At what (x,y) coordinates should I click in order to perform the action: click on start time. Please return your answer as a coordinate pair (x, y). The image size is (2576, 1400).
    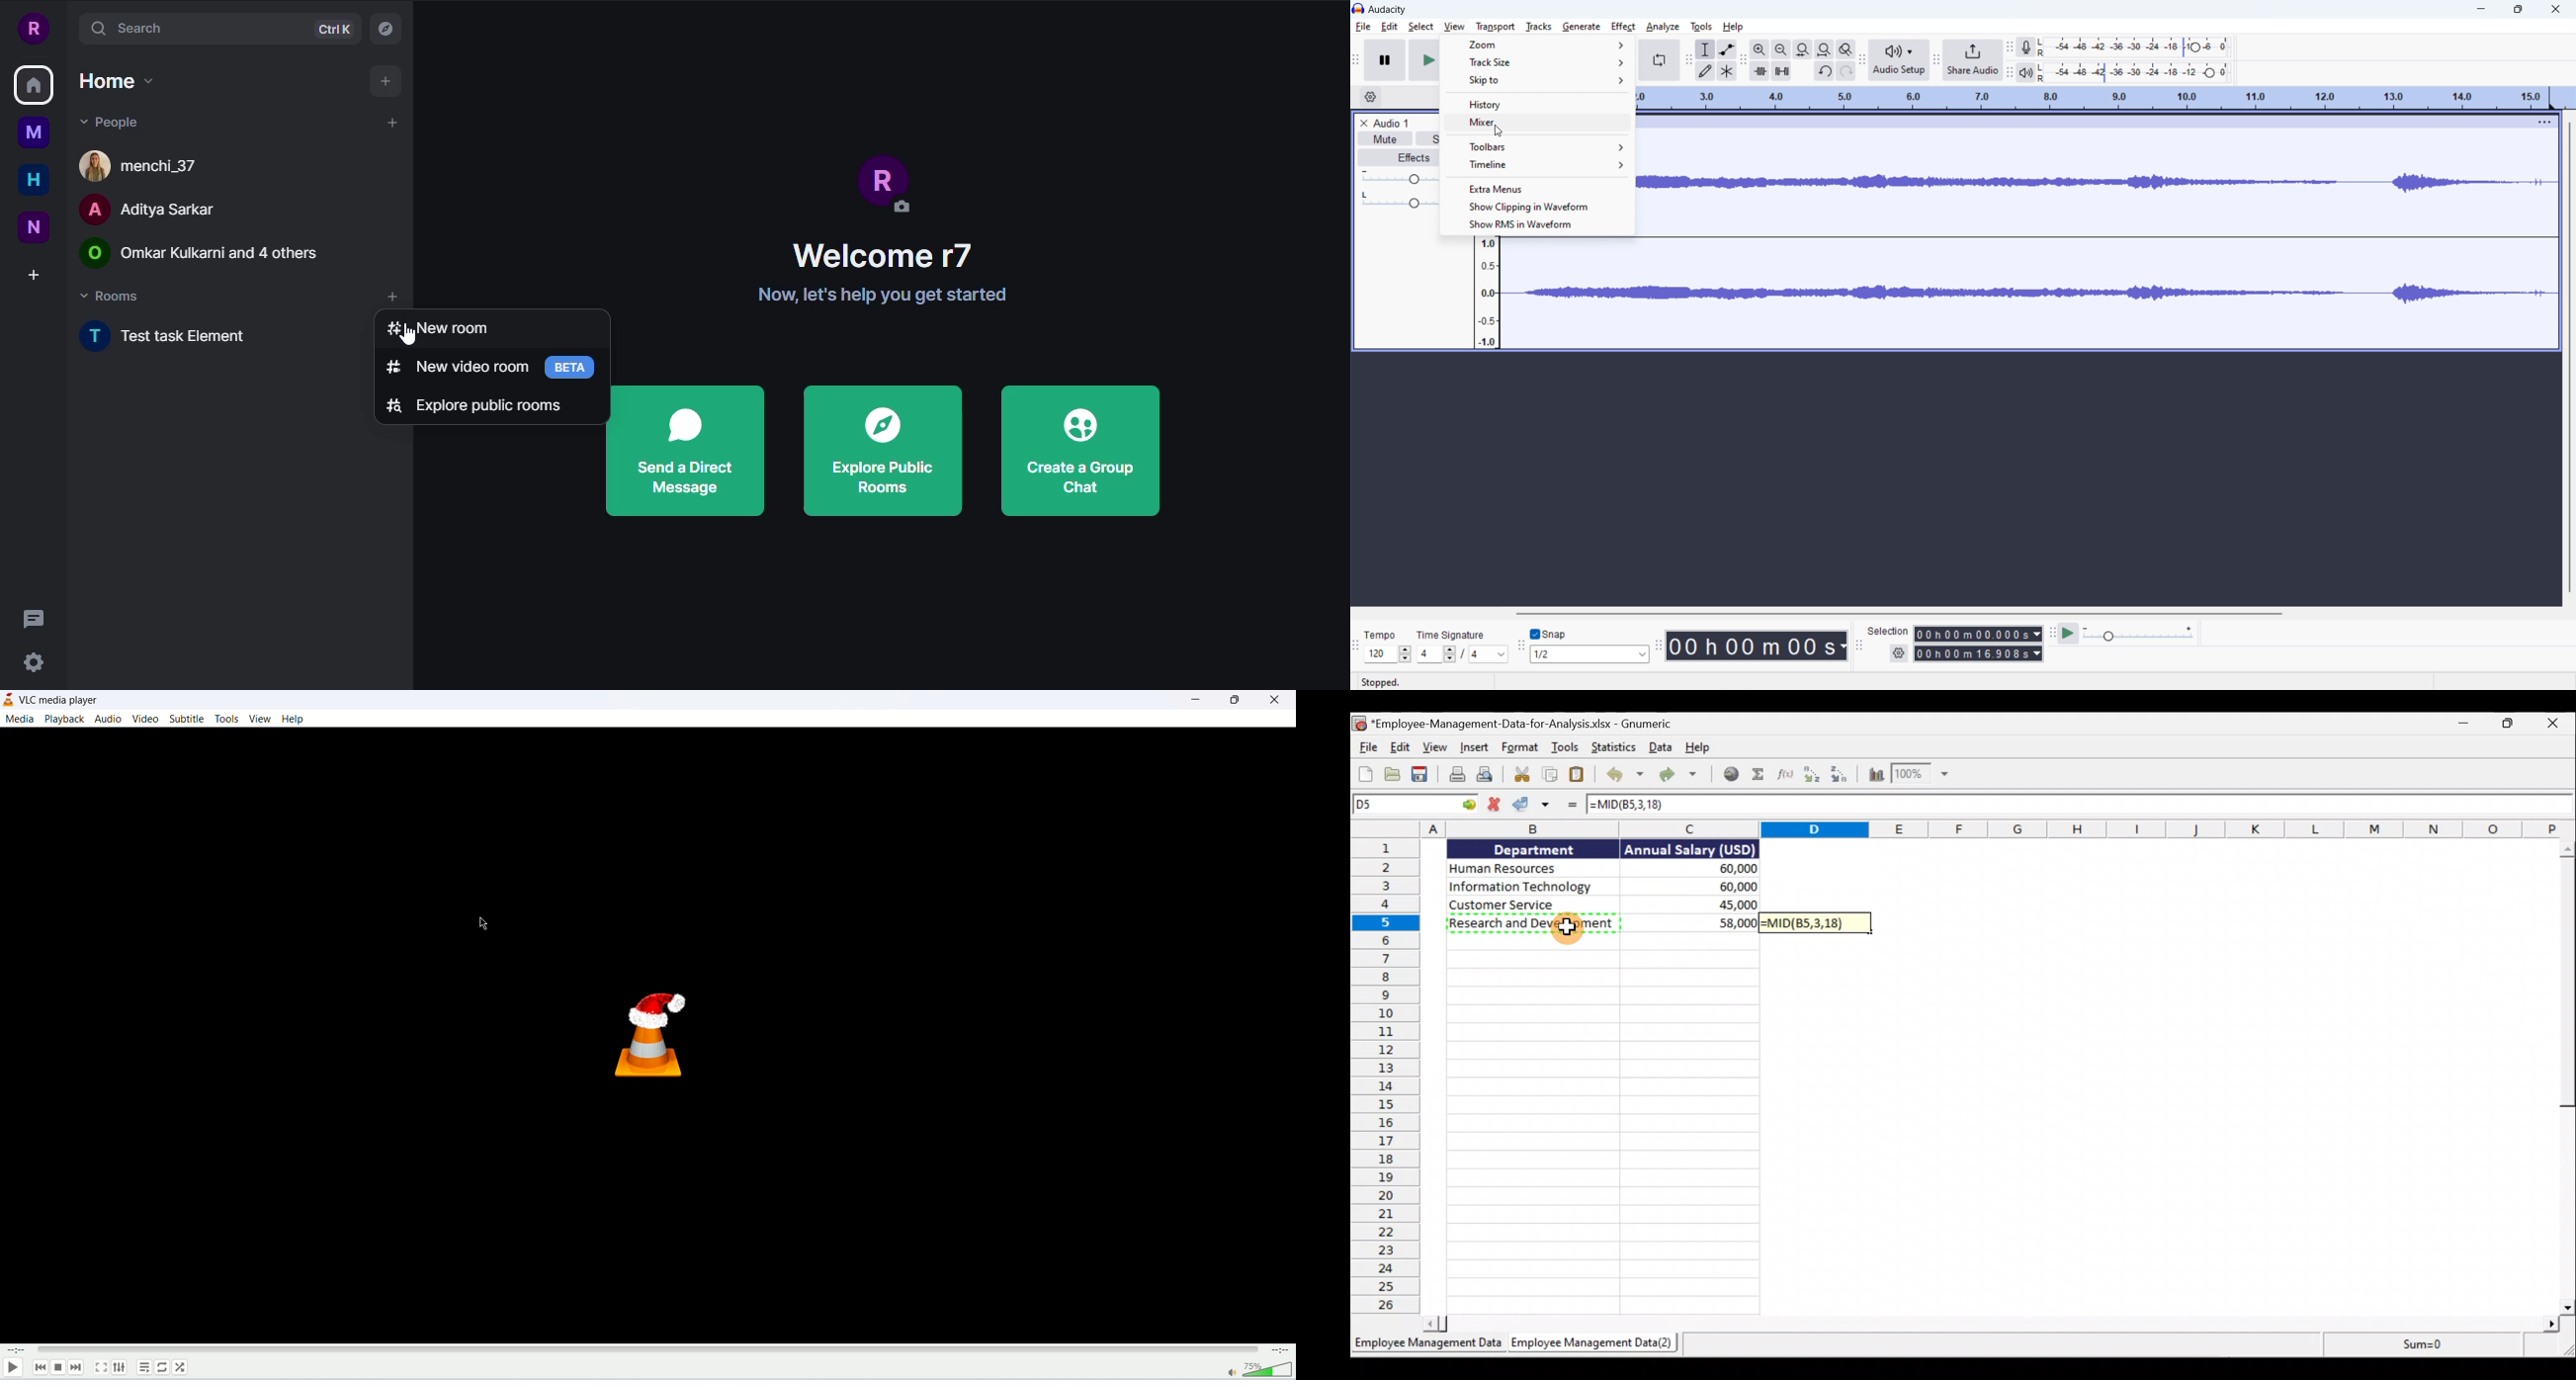
    Looking at the image, I should click on (1978, 634).